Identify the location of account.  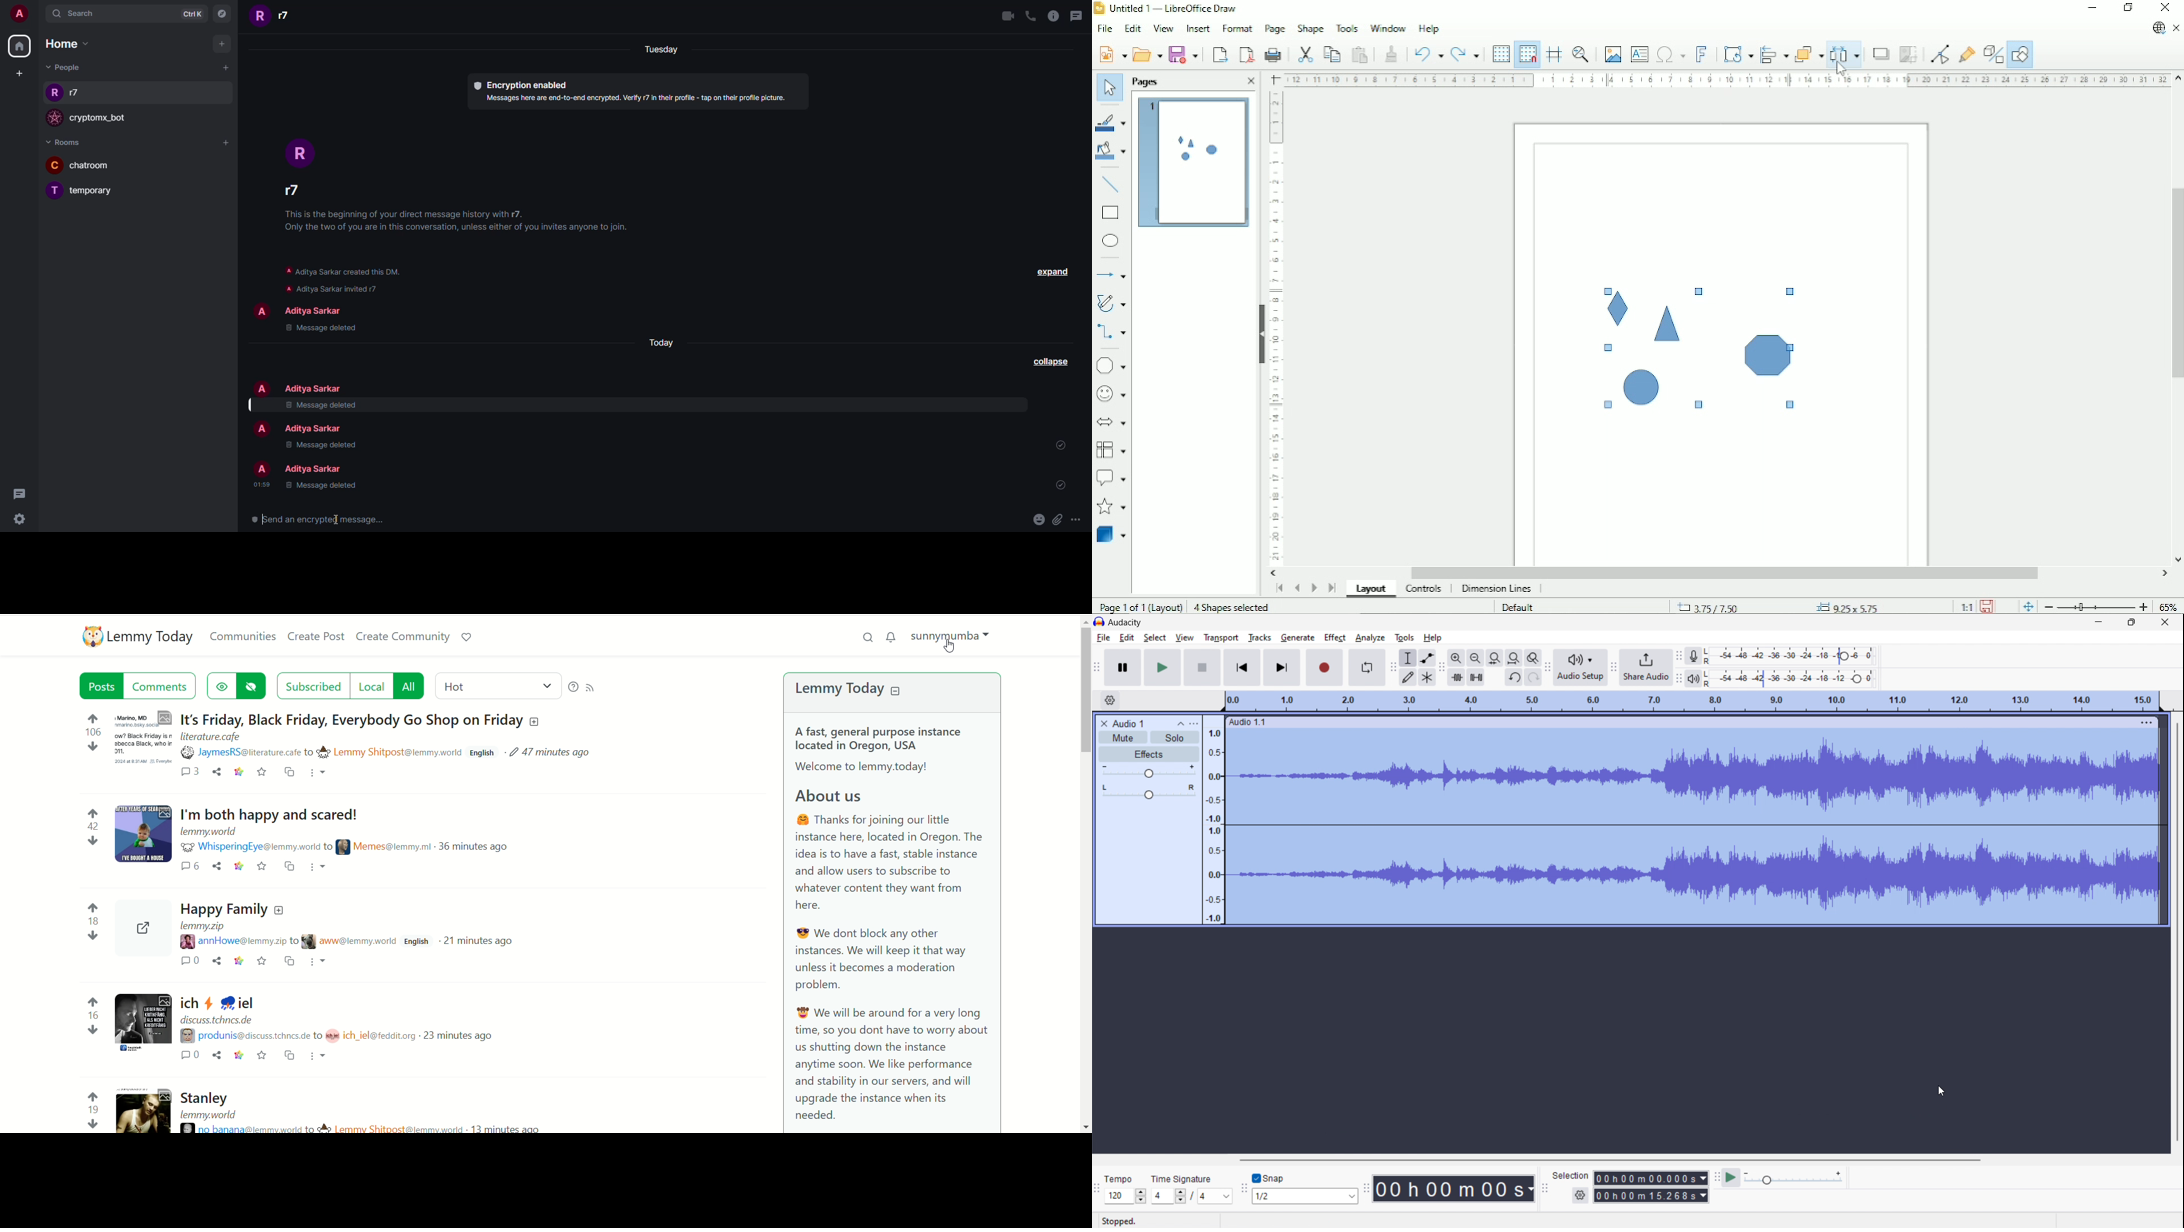
(22, 15).